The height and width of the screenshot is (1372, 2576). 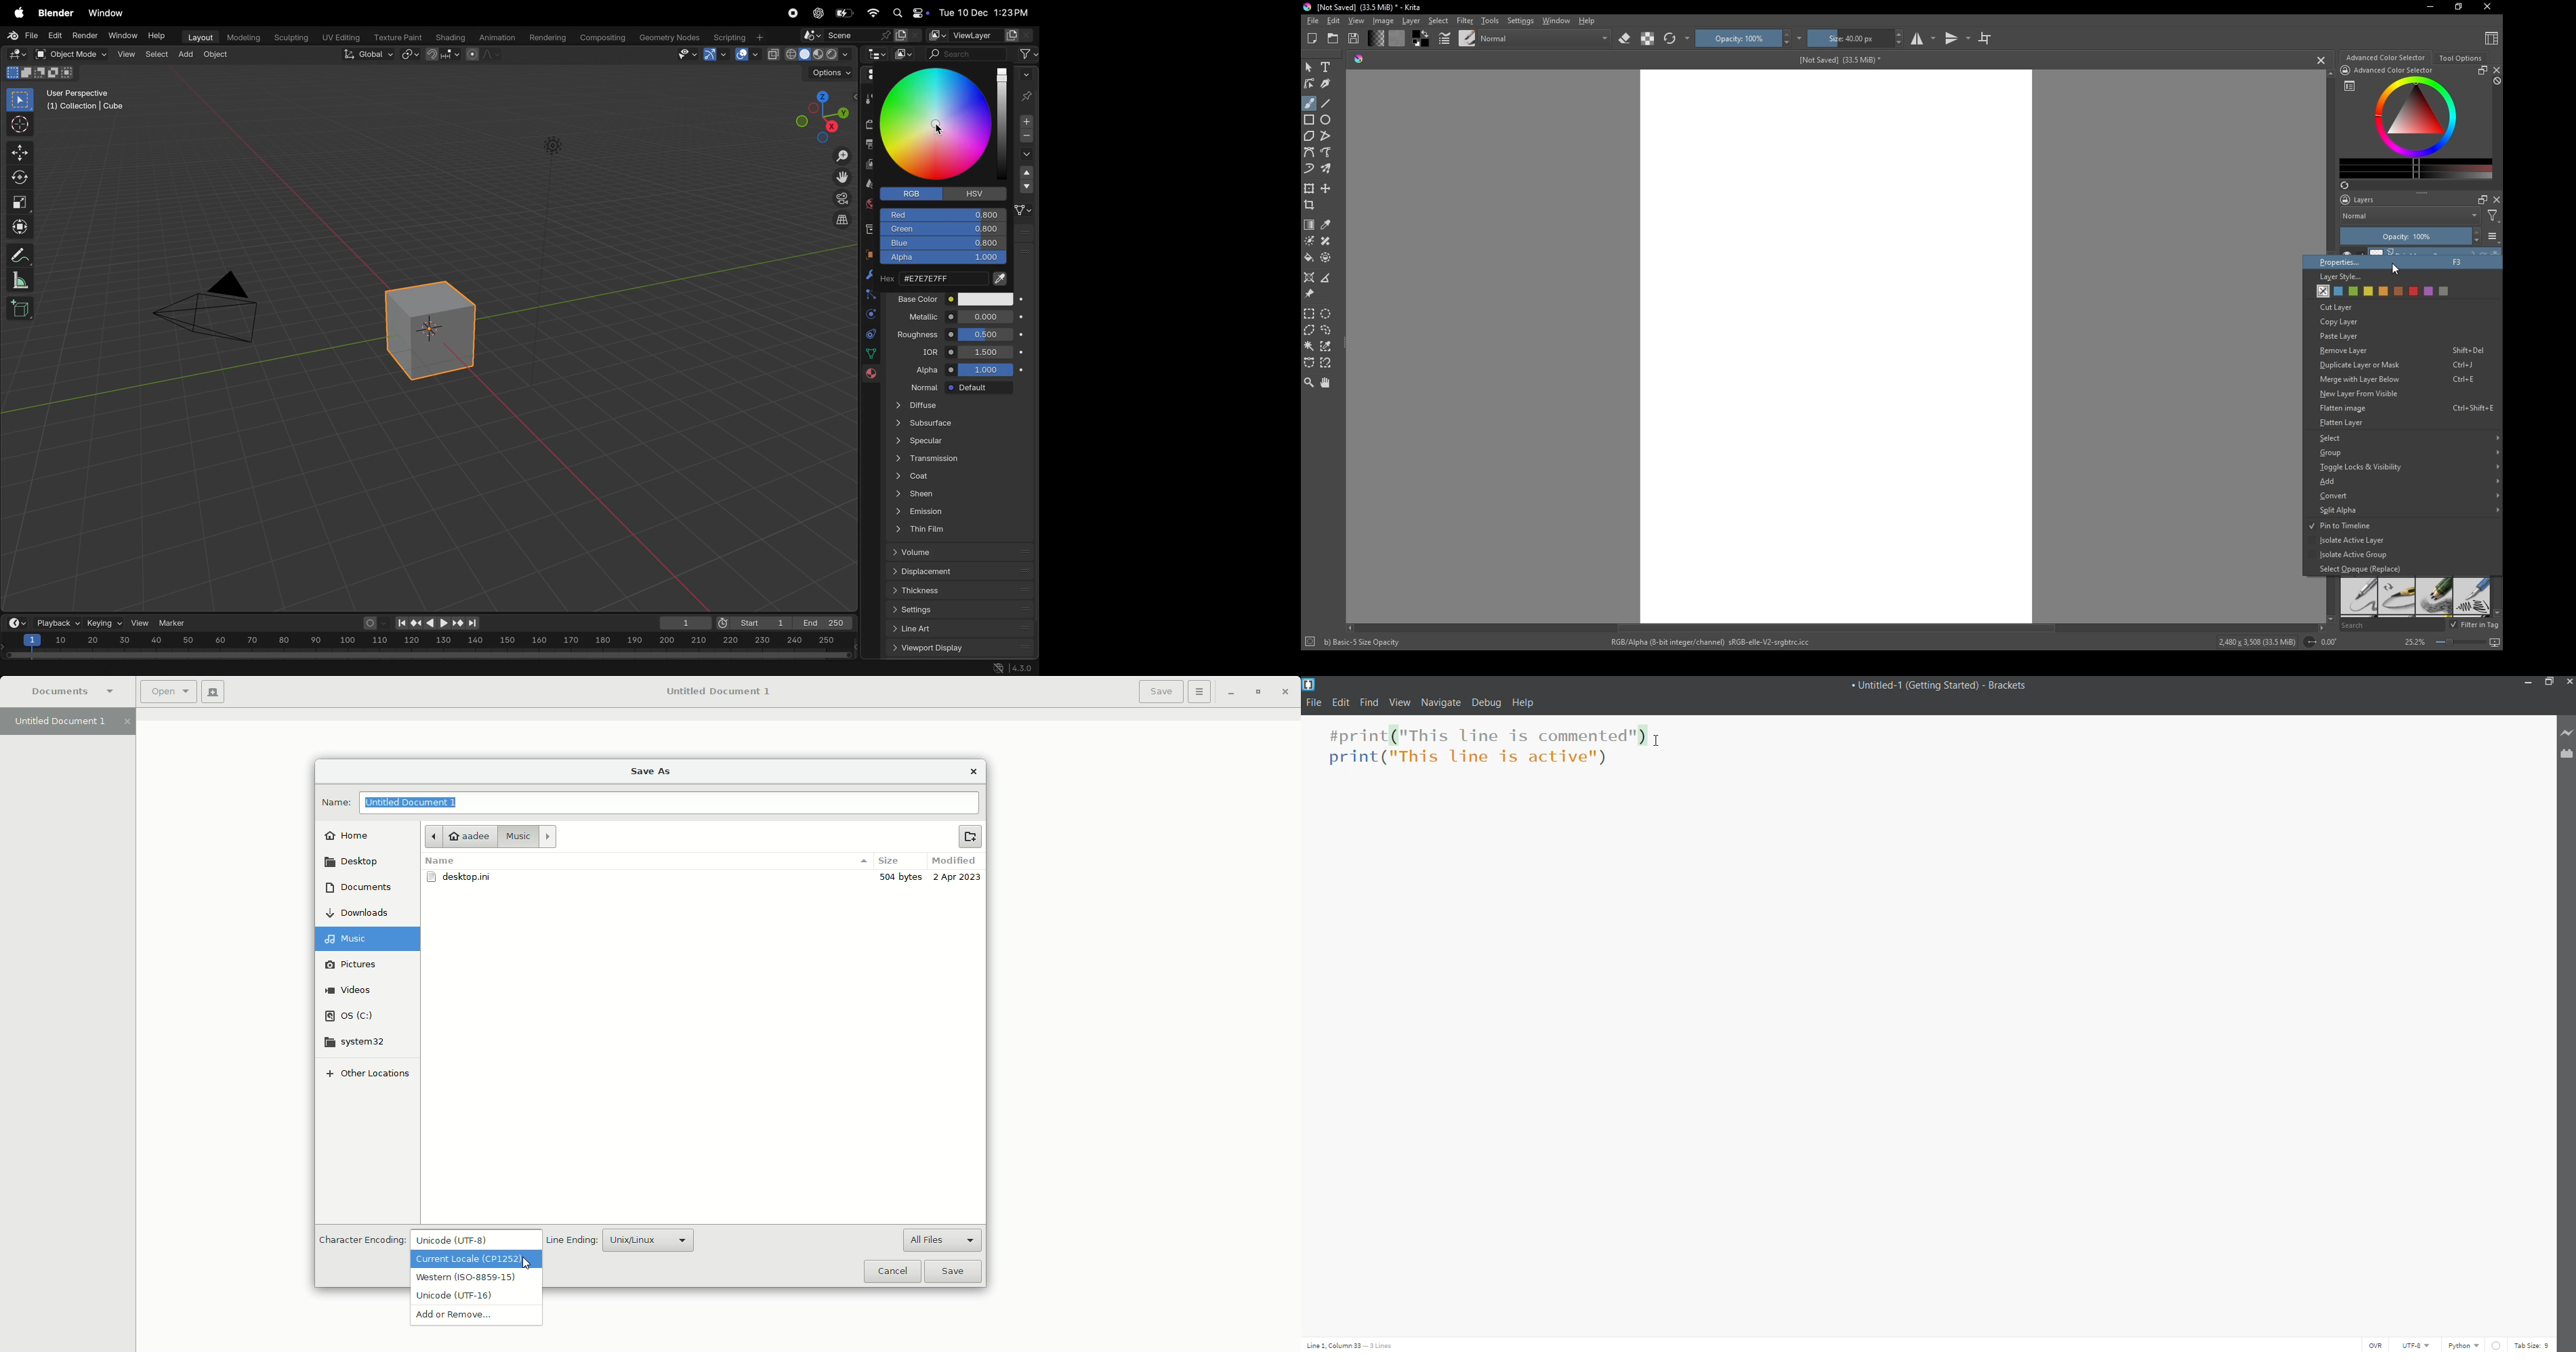 I want to click on ellipse, so click(x=1327, y=120).